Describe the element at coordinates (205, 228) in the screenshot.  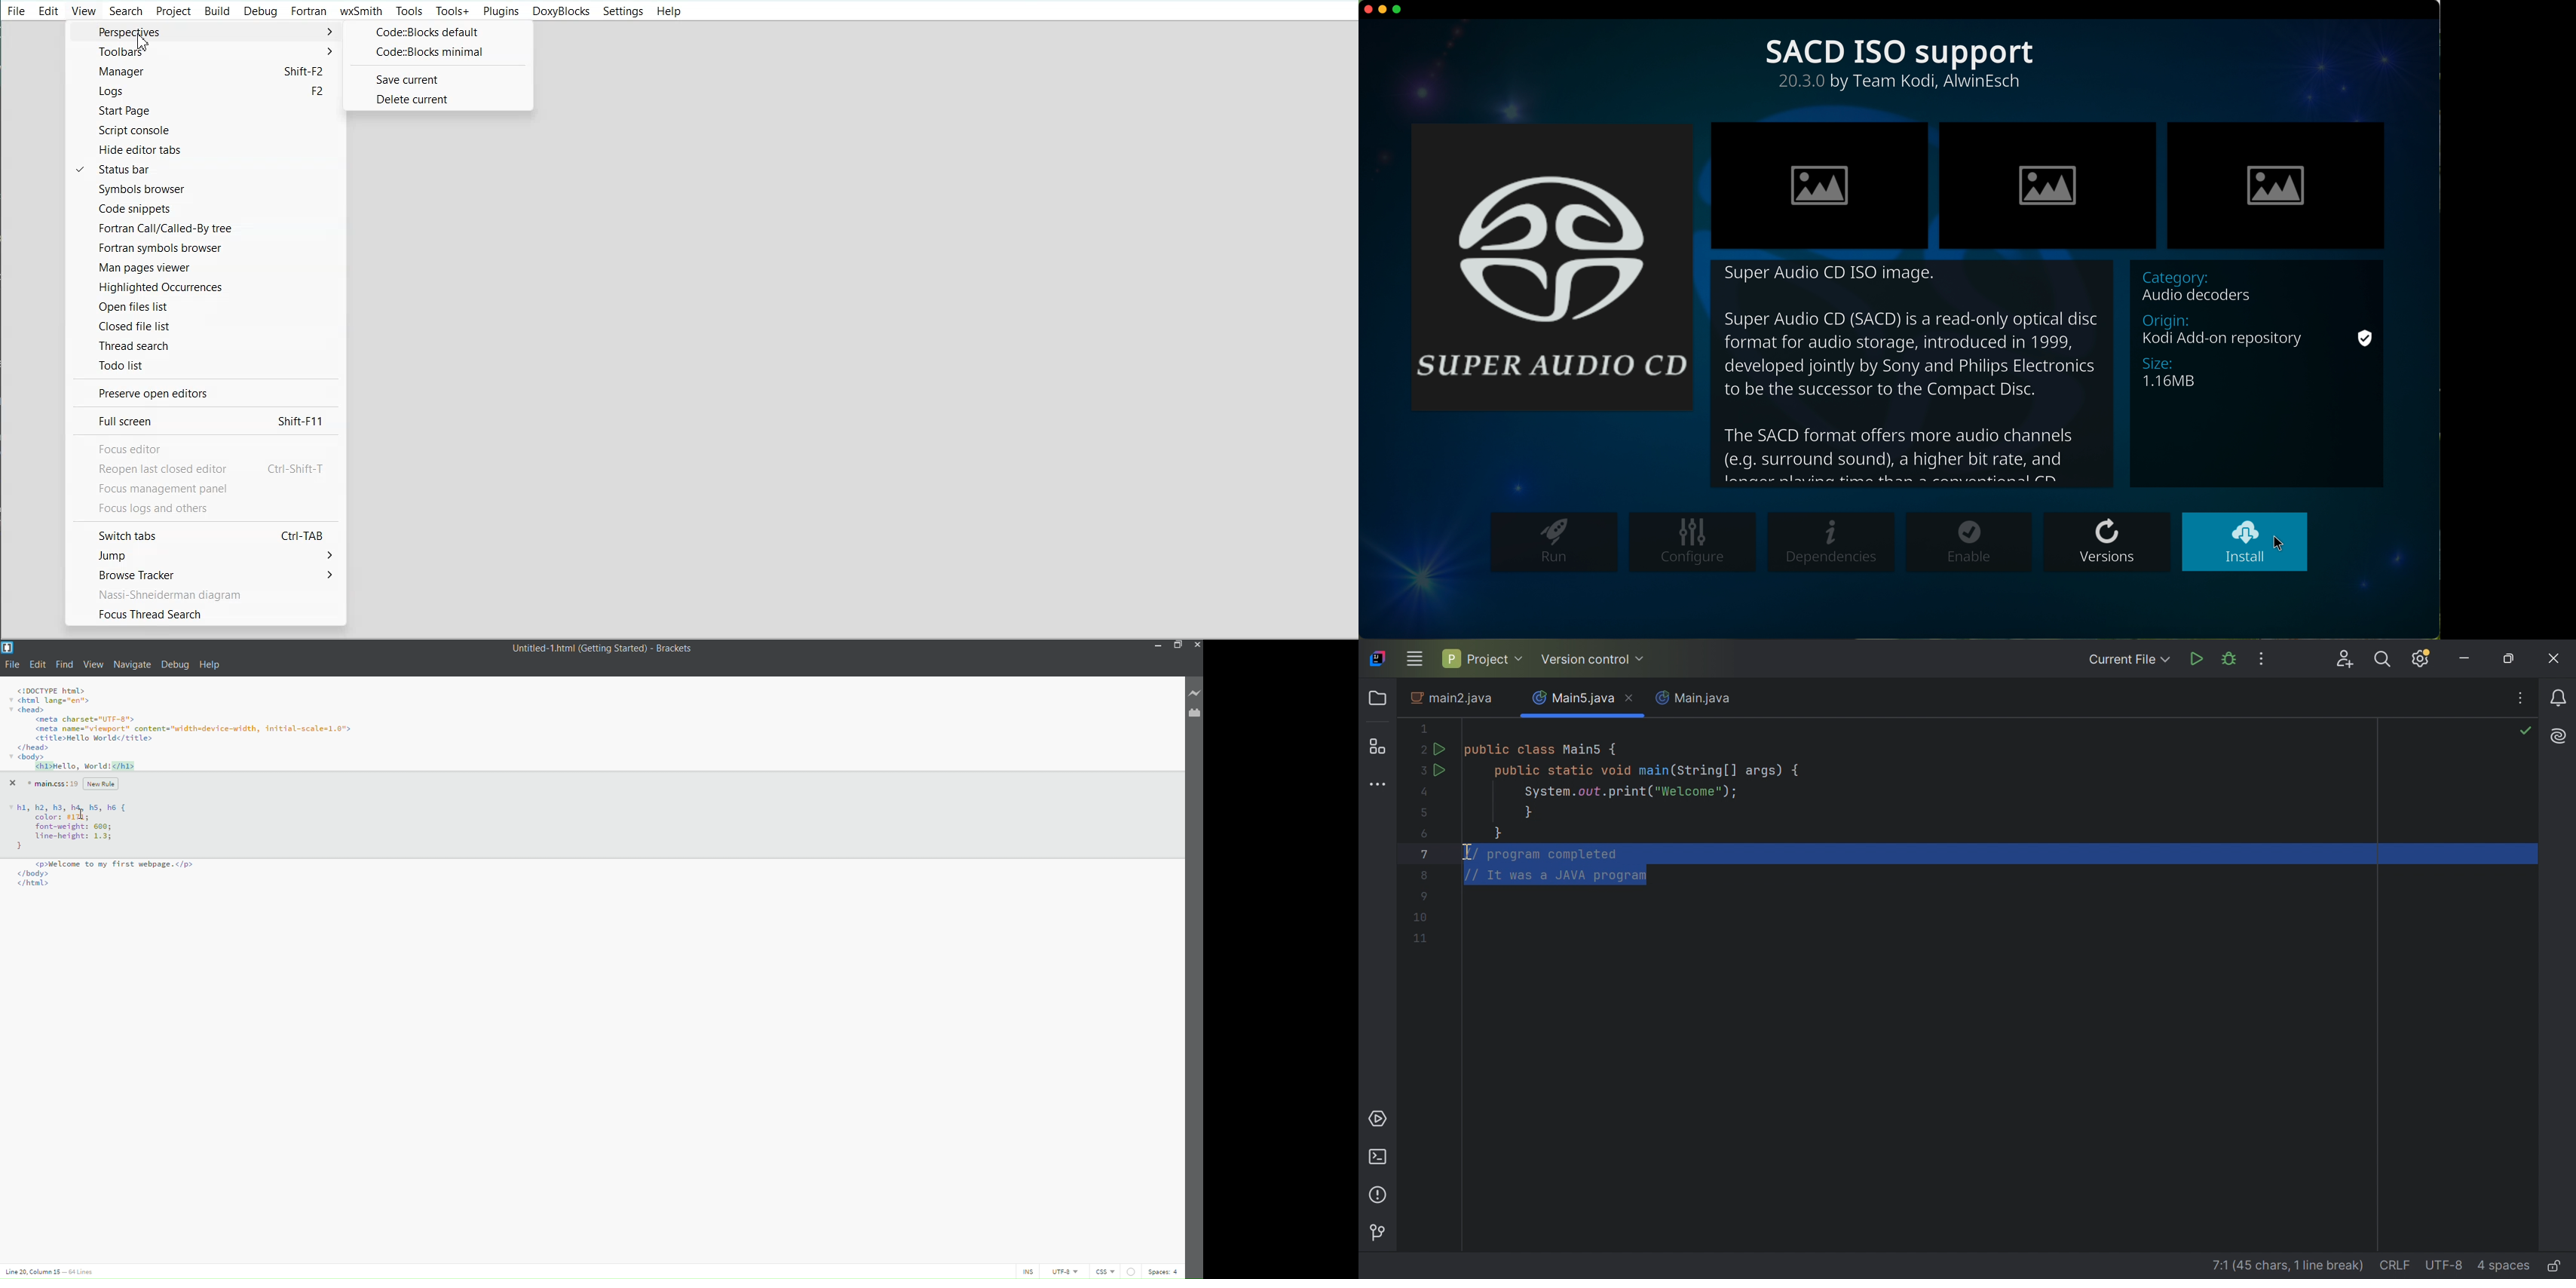
I see `Fortran call` at that location.